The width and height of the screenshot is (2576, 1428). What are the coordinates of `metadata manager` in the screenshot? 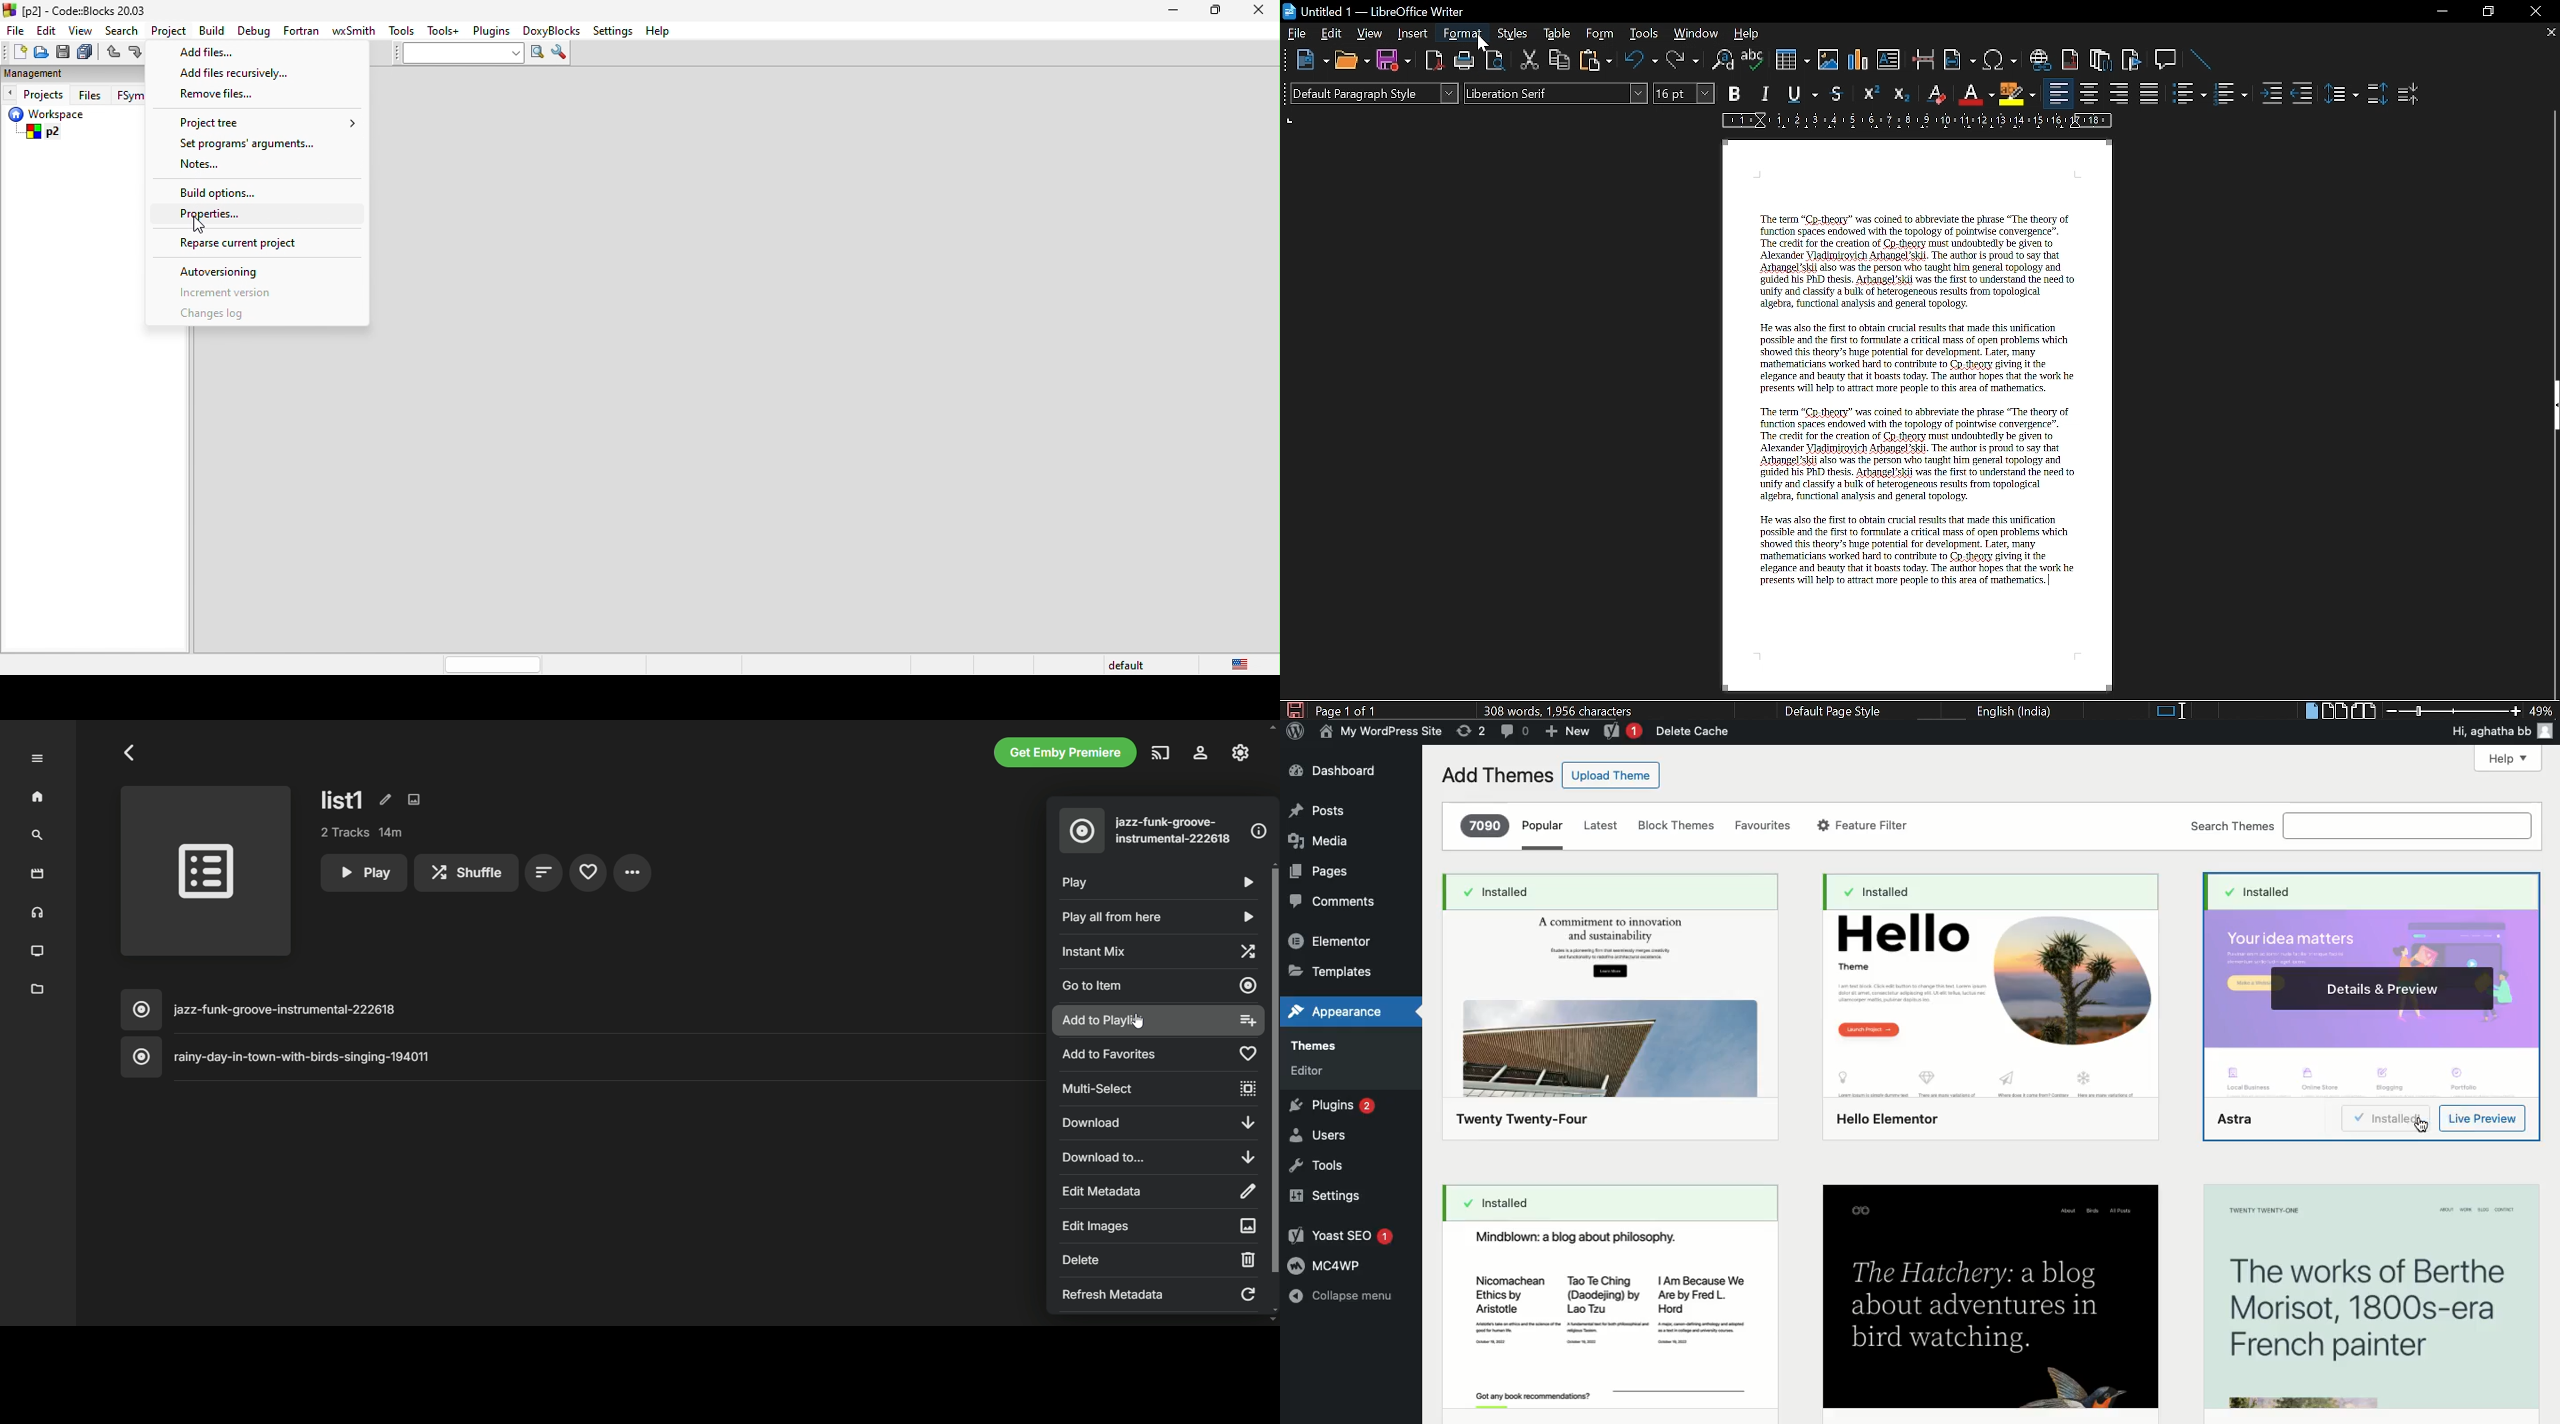 It's located at (38, 990).